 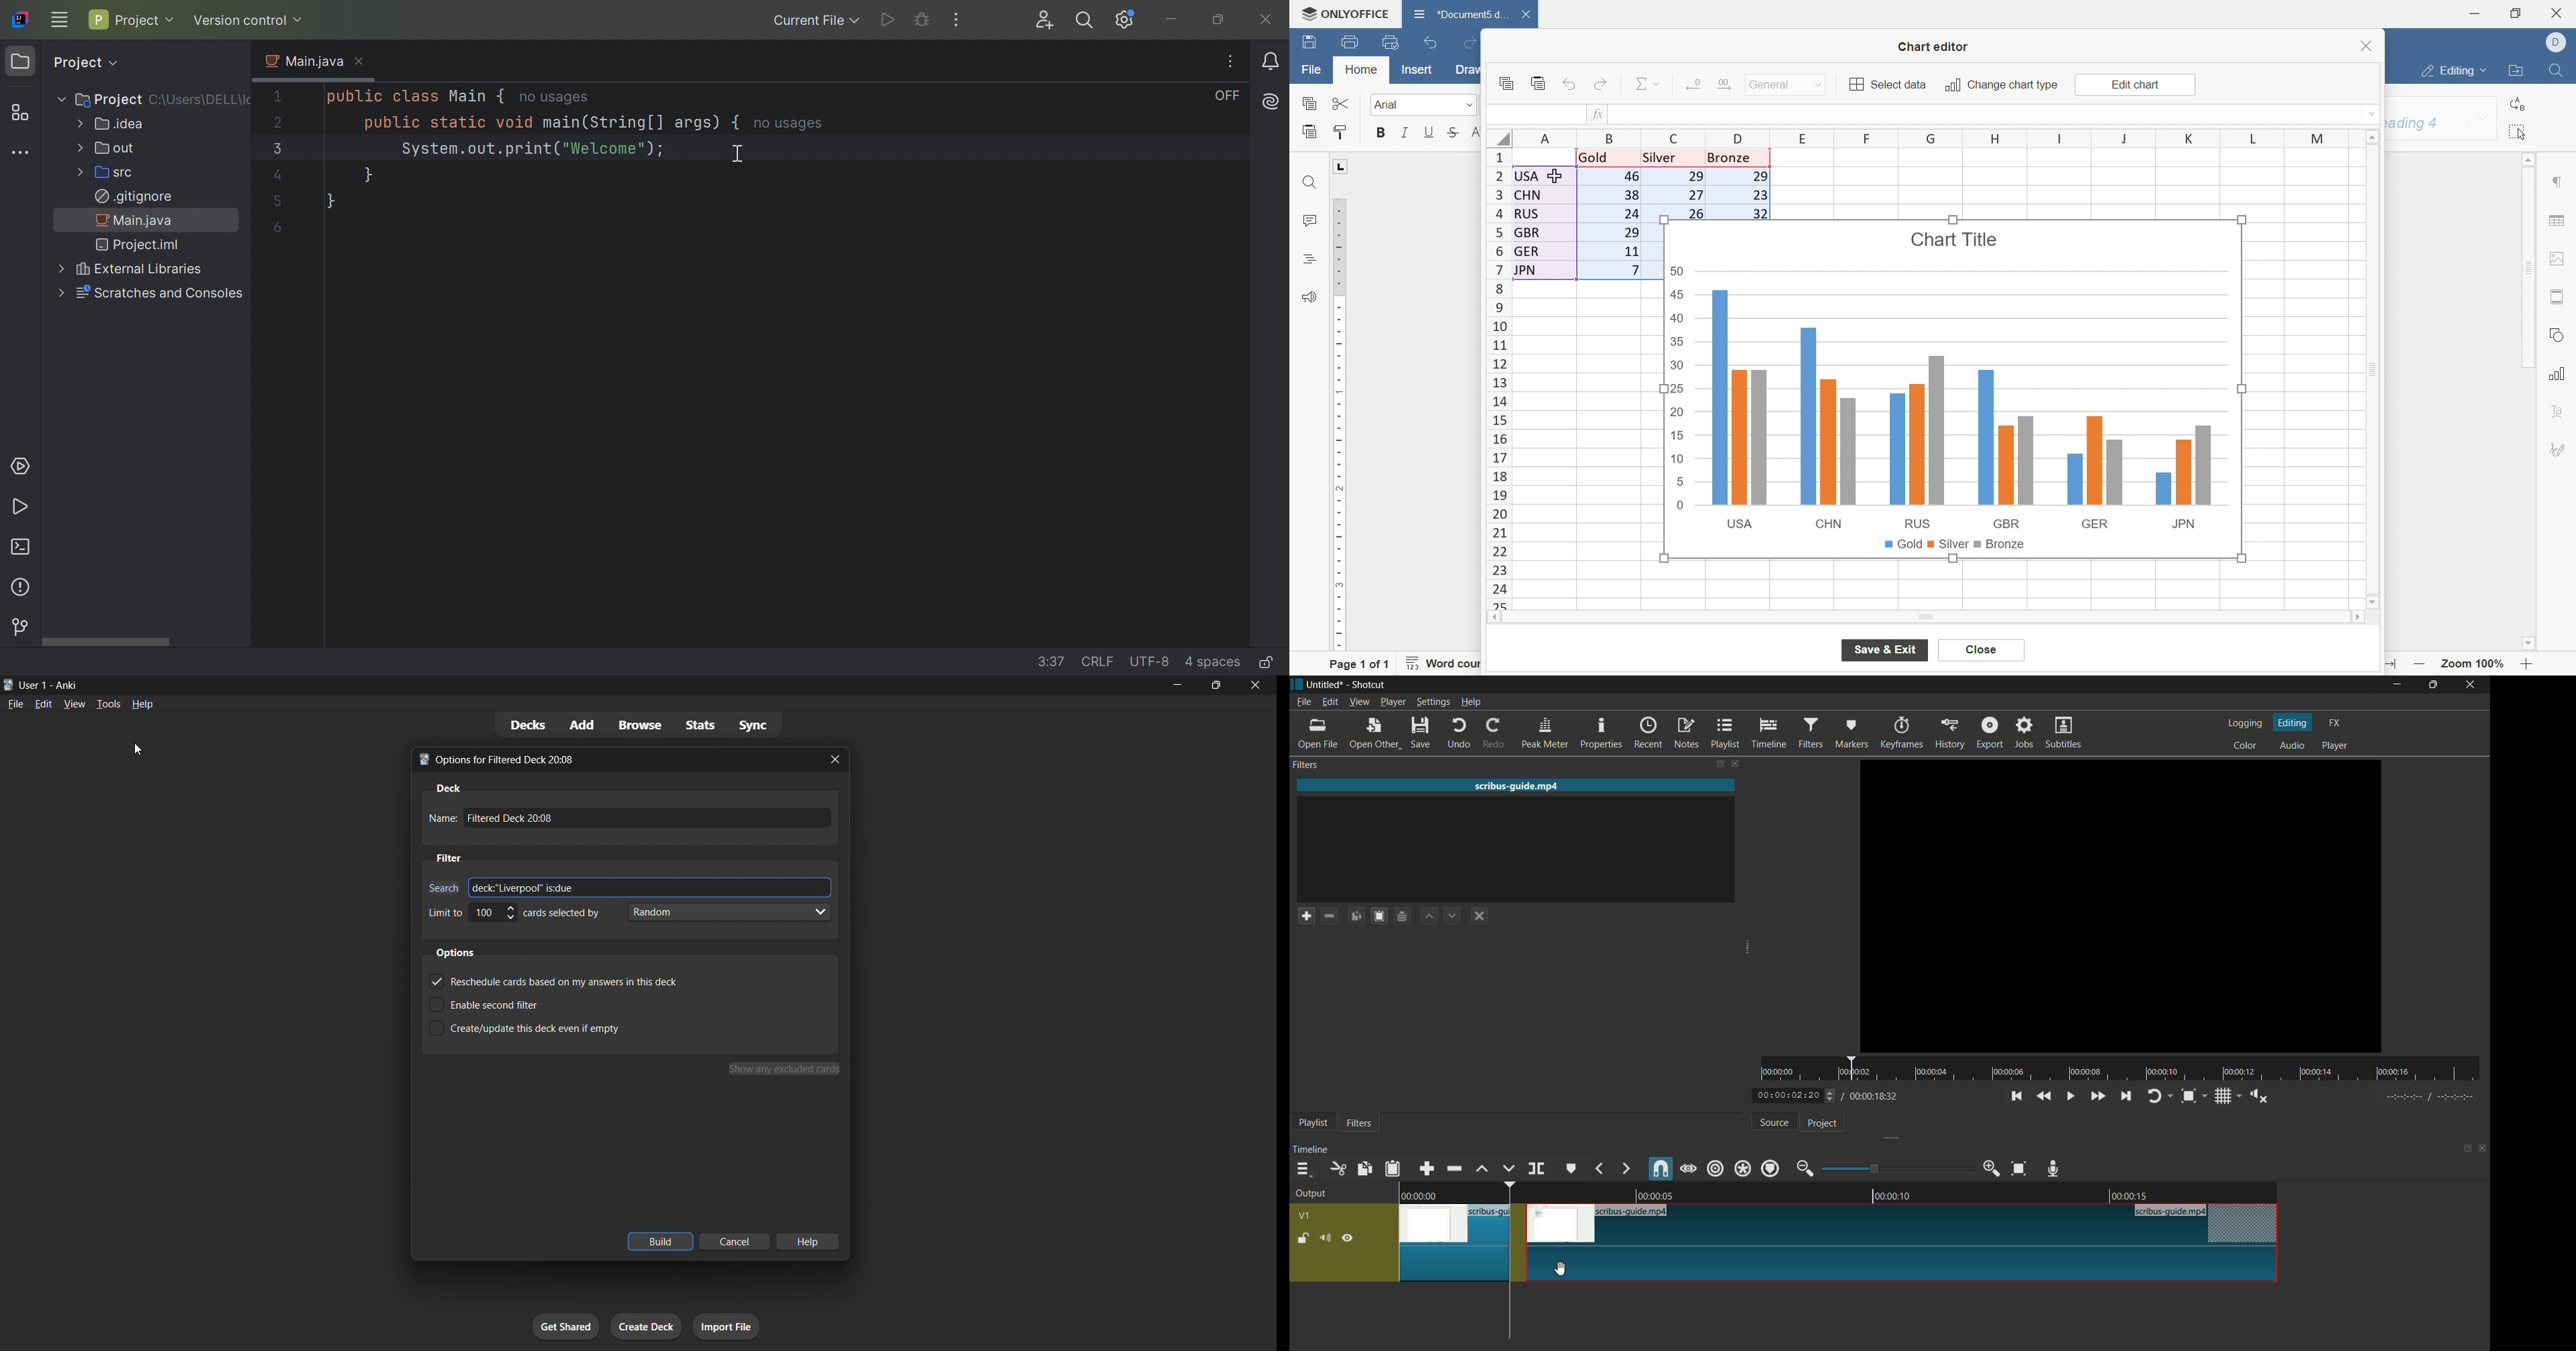 What do you see at coordinates (2121, 906) in the screenshot?
I see `imported file` at bounding box center [2121, 906].